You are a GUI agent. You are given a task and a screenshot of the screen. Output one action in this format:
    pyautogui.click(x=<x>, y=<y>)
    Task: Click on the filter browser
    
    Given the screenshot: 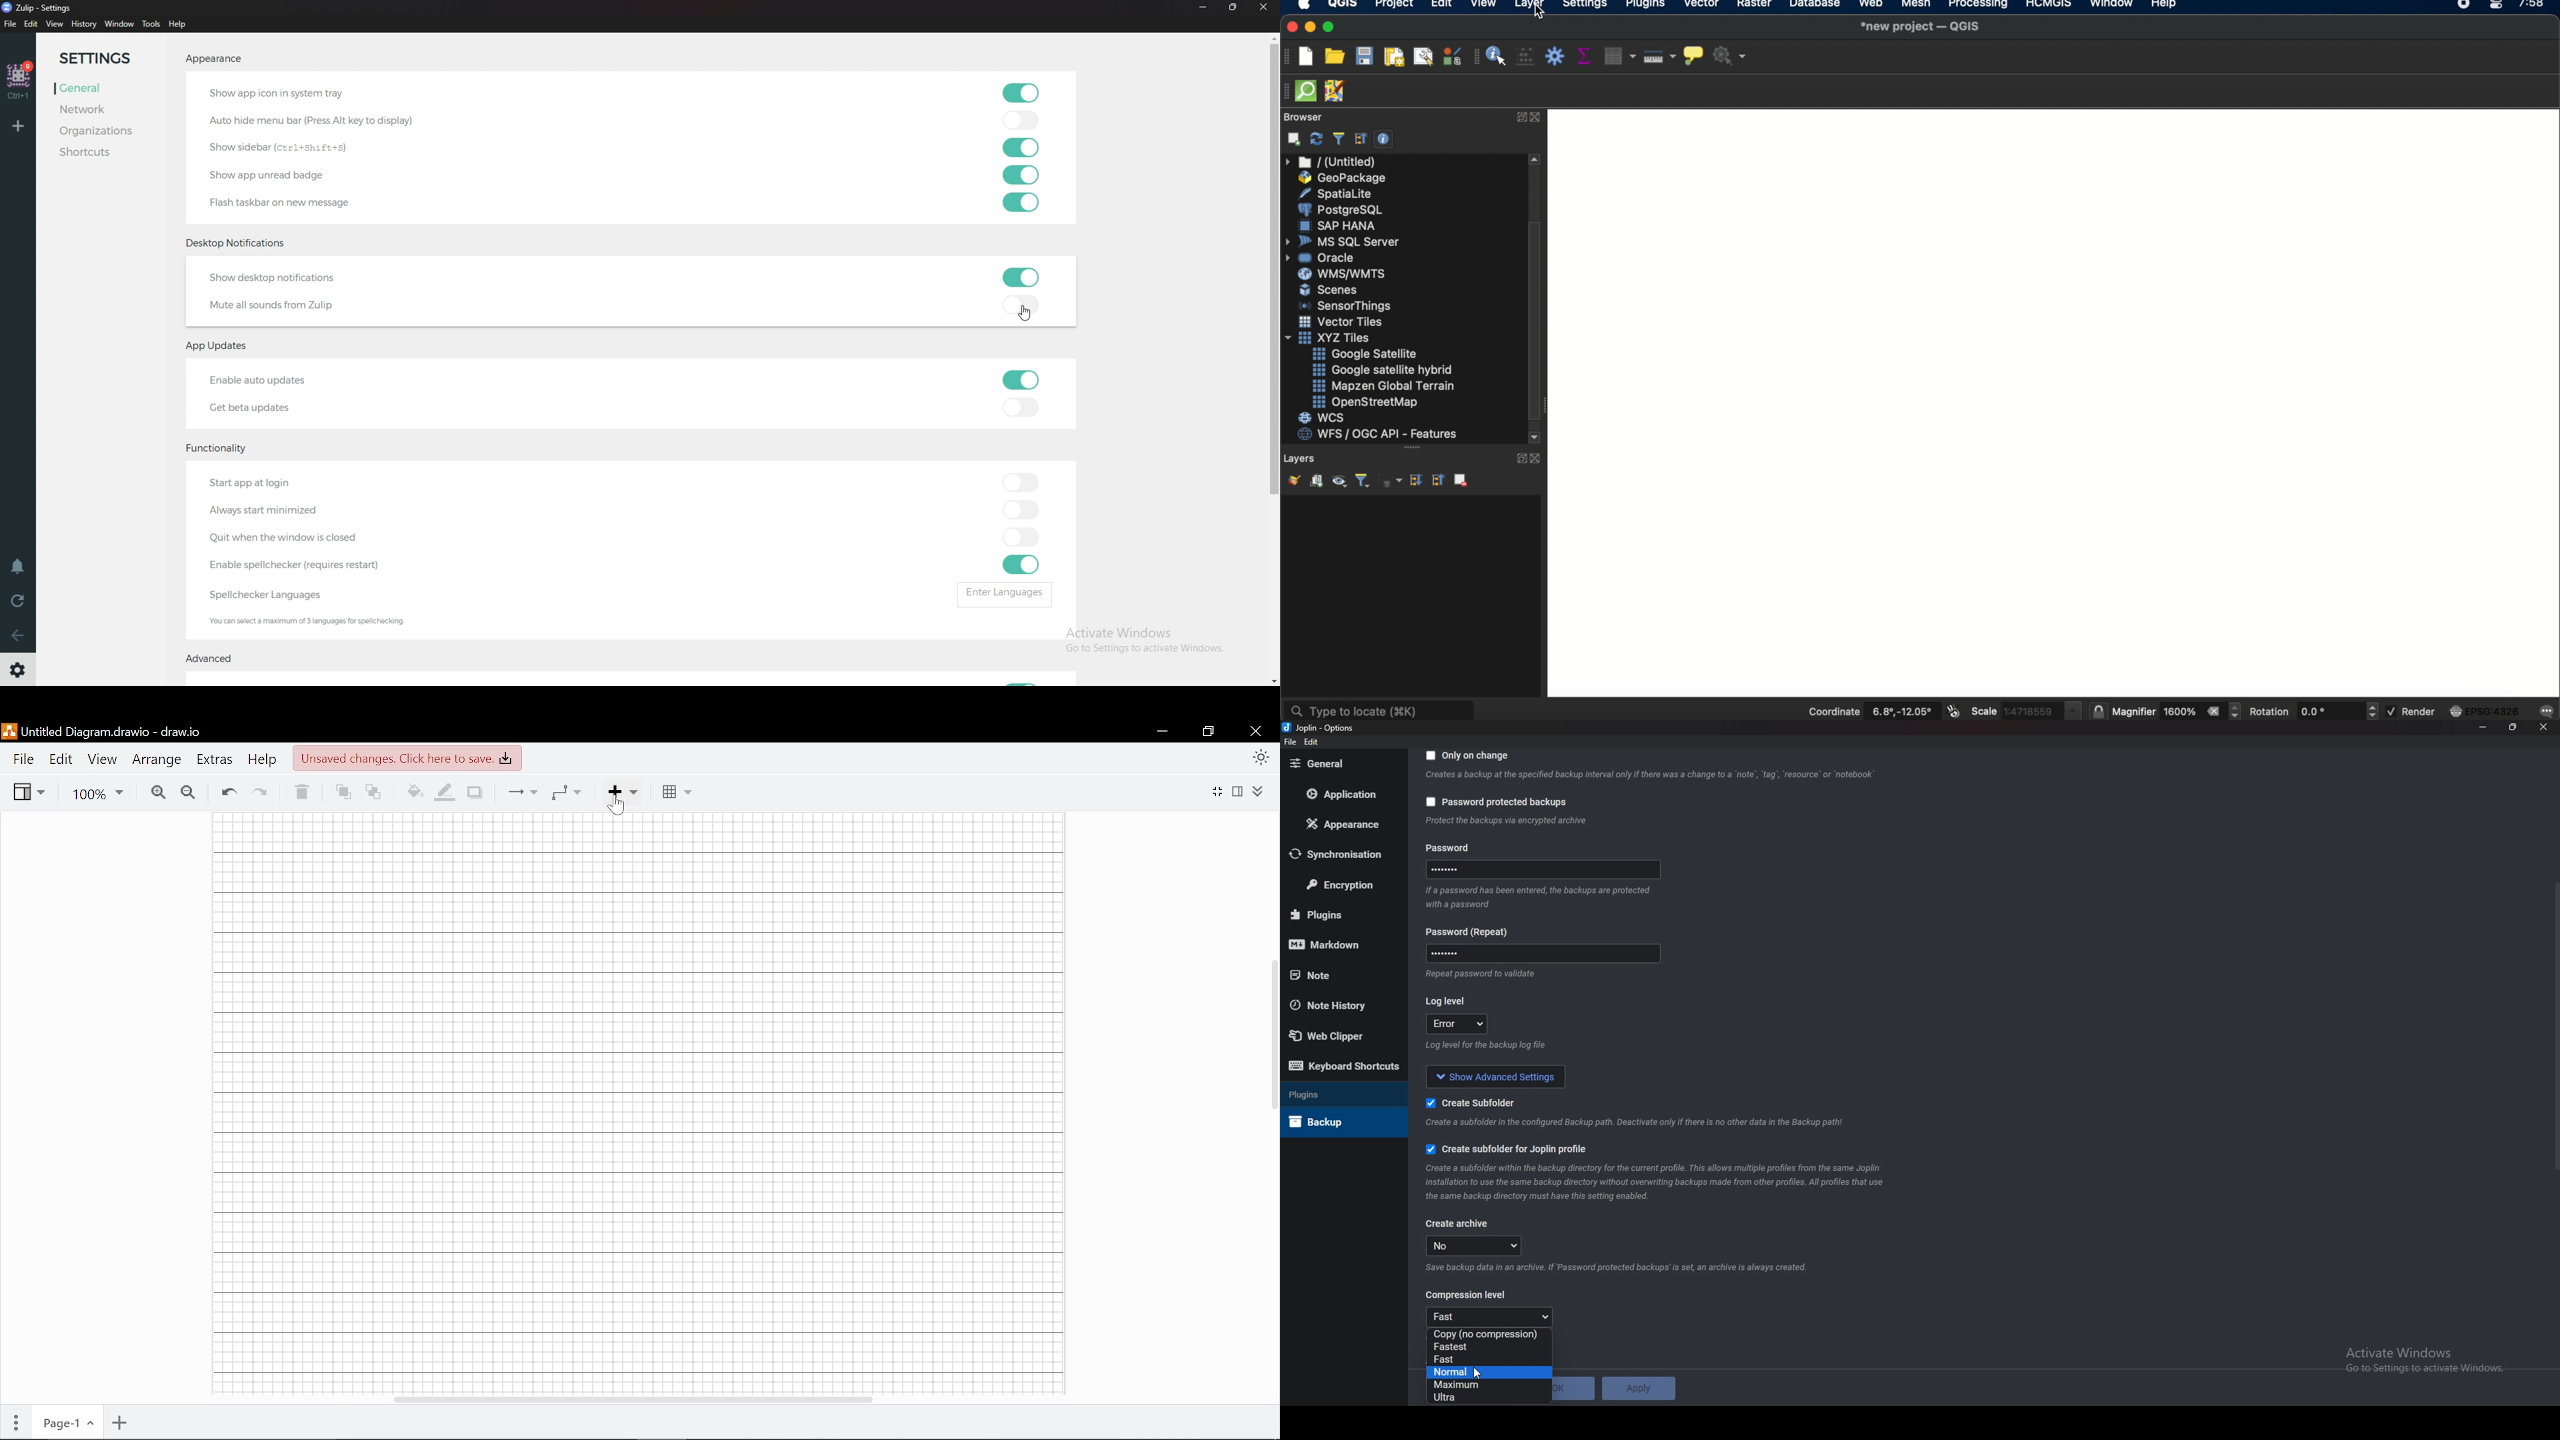 What is the action you would take?
    pyautogui.click(x=1338, y=139)
    